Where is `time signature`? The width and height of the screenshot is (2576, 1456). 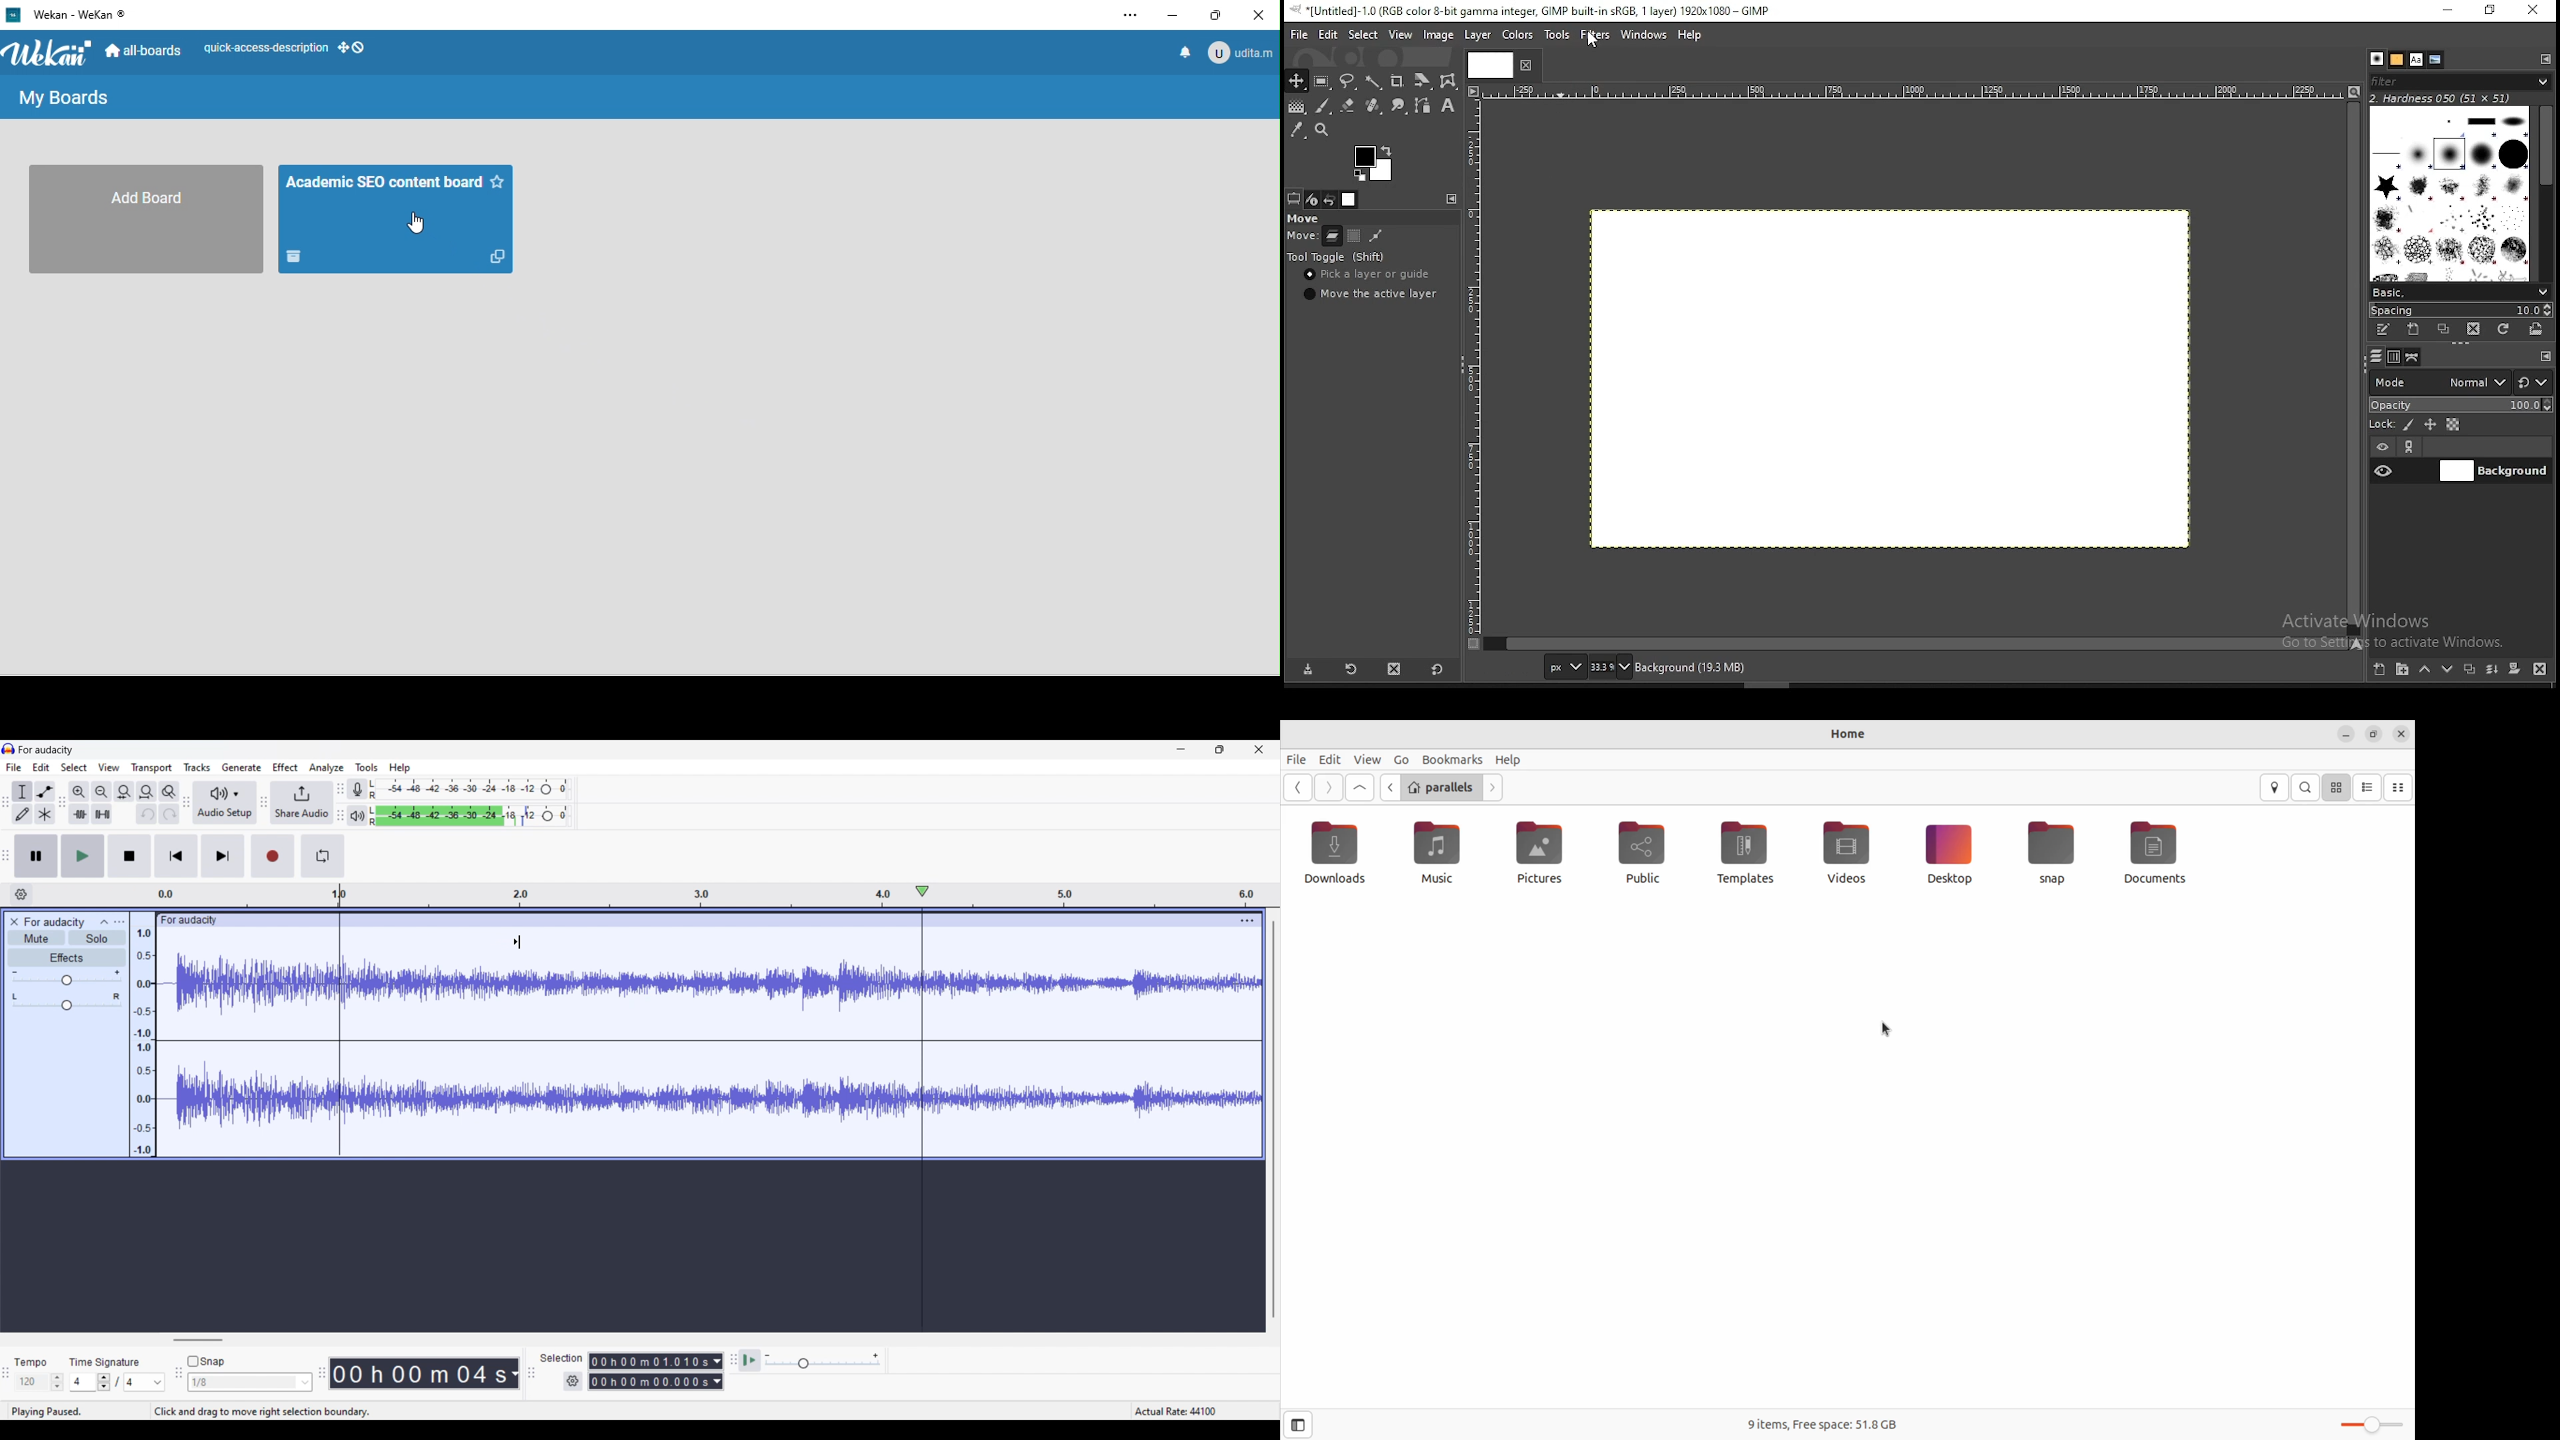
time signature is located at coordinates (105, 1362).